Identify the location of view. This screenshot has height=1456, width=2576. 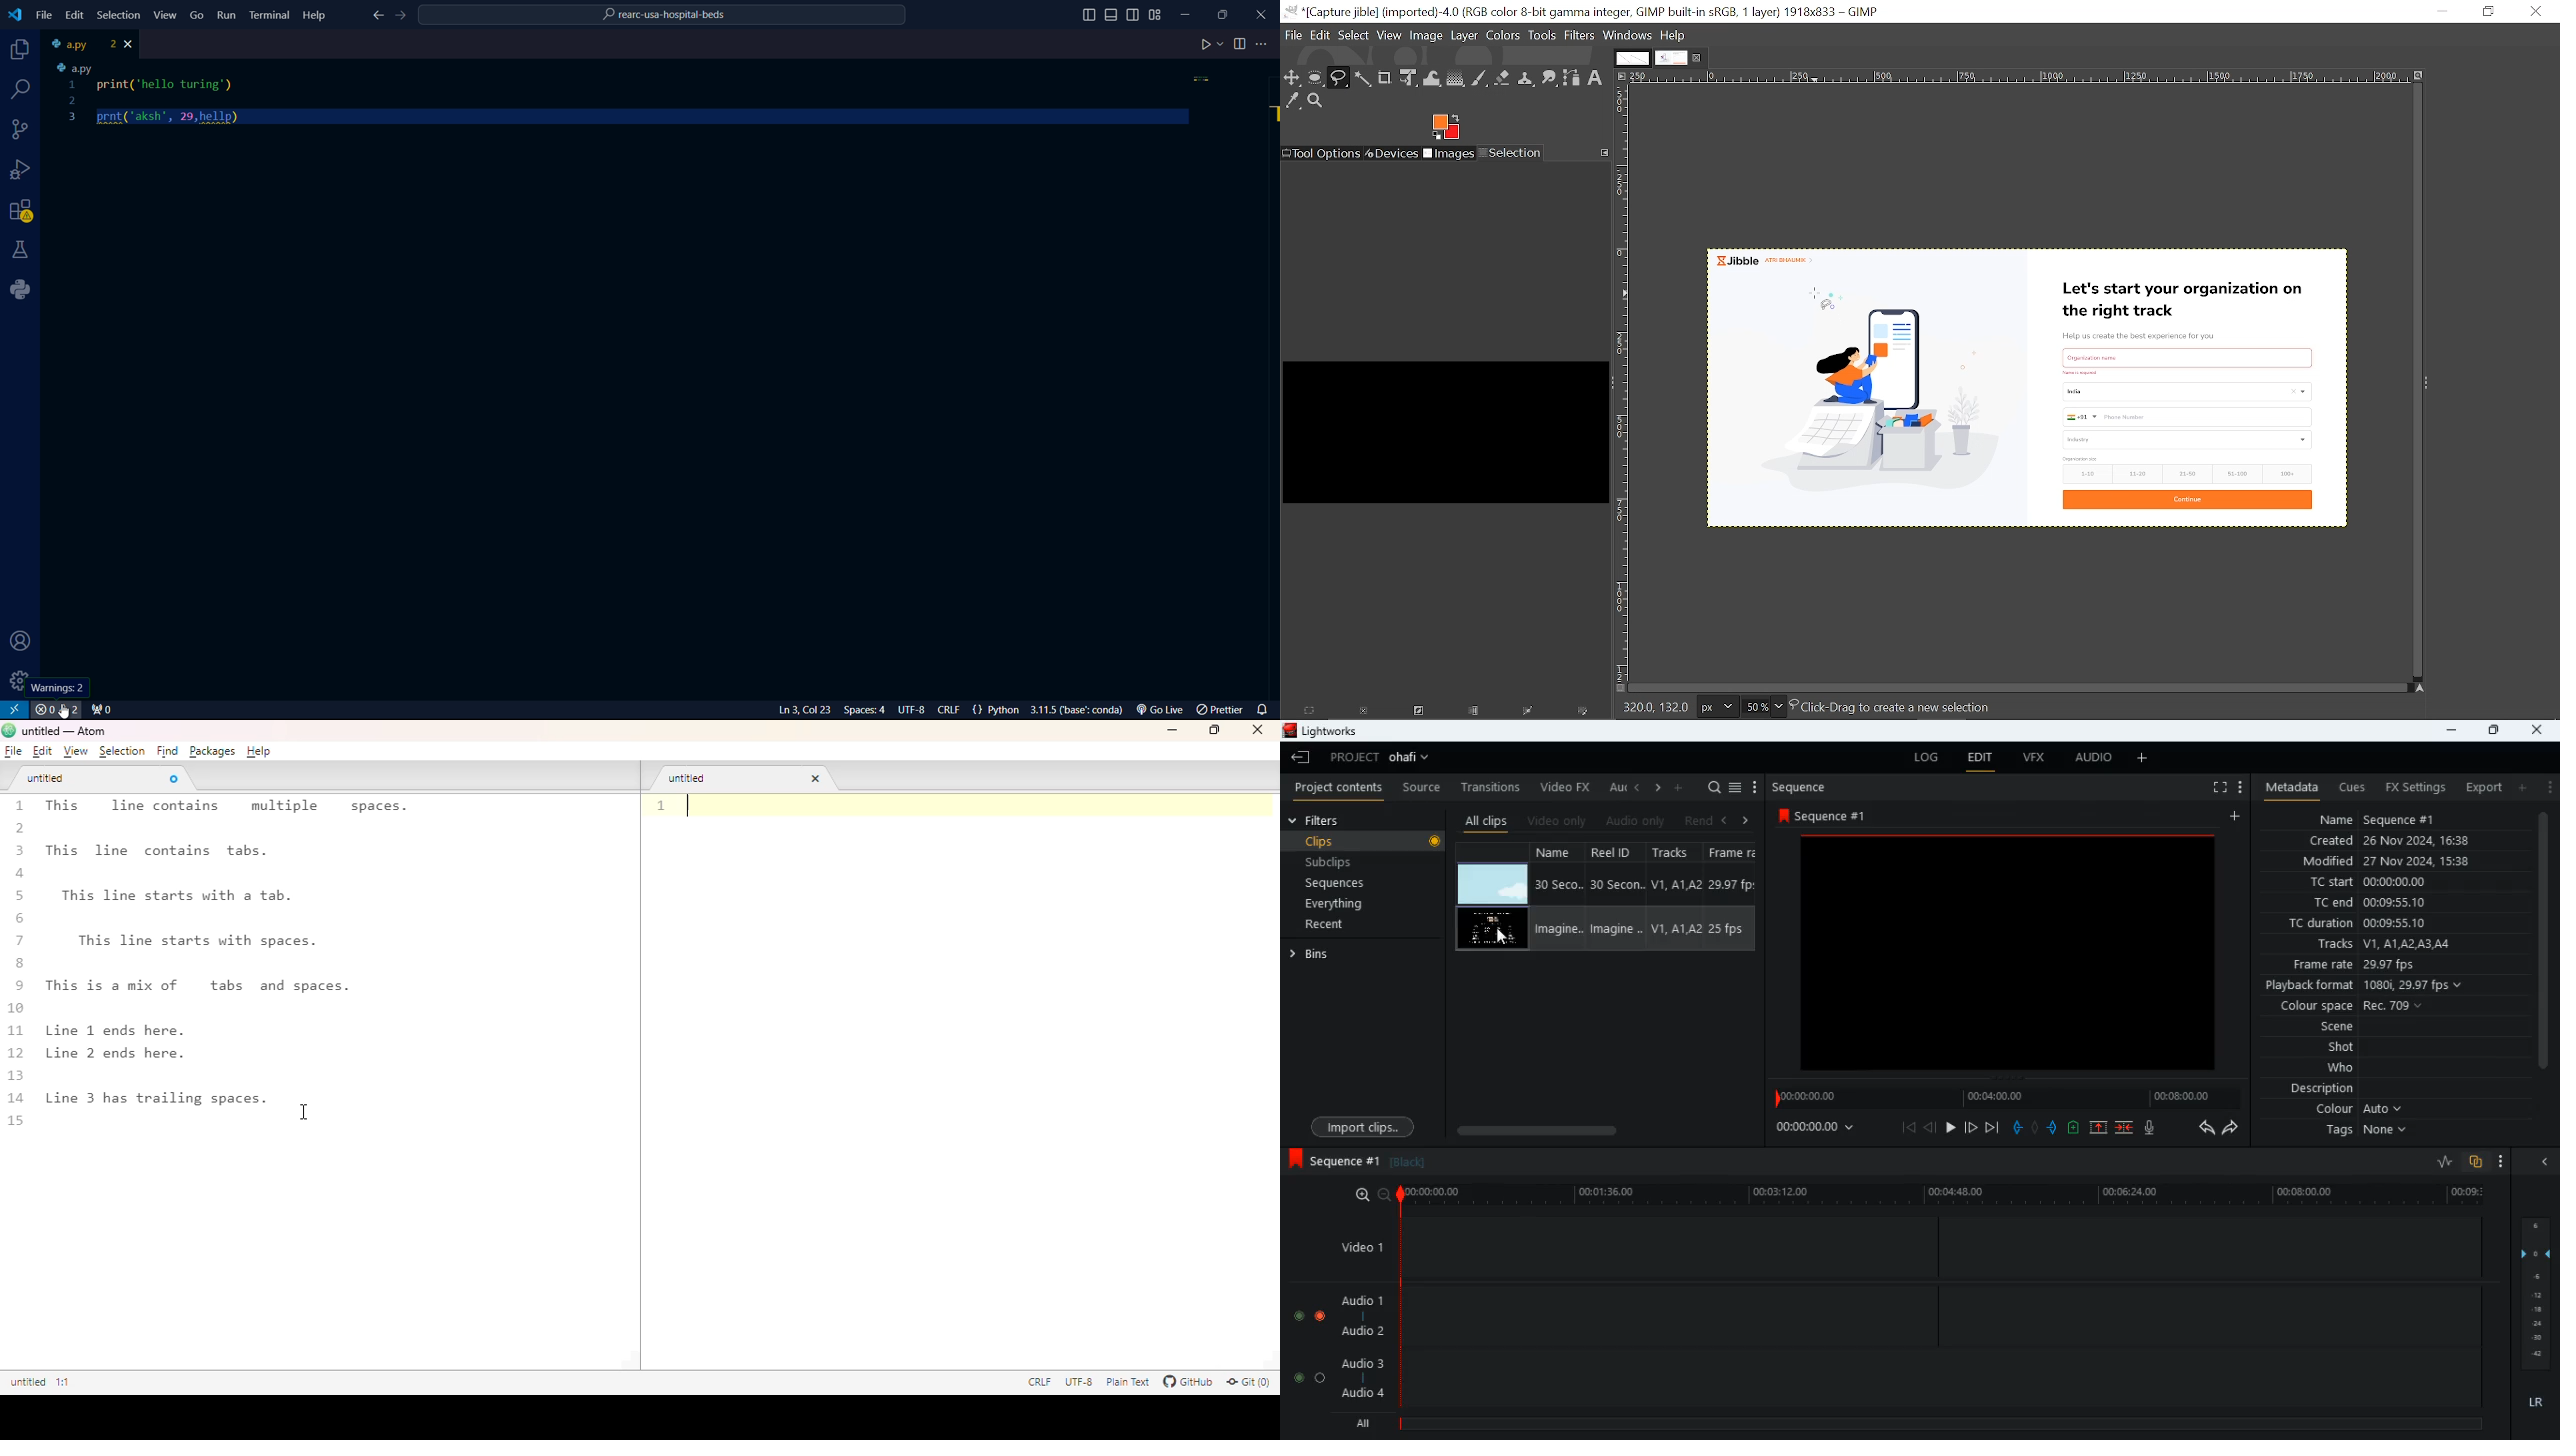
(75, 752).